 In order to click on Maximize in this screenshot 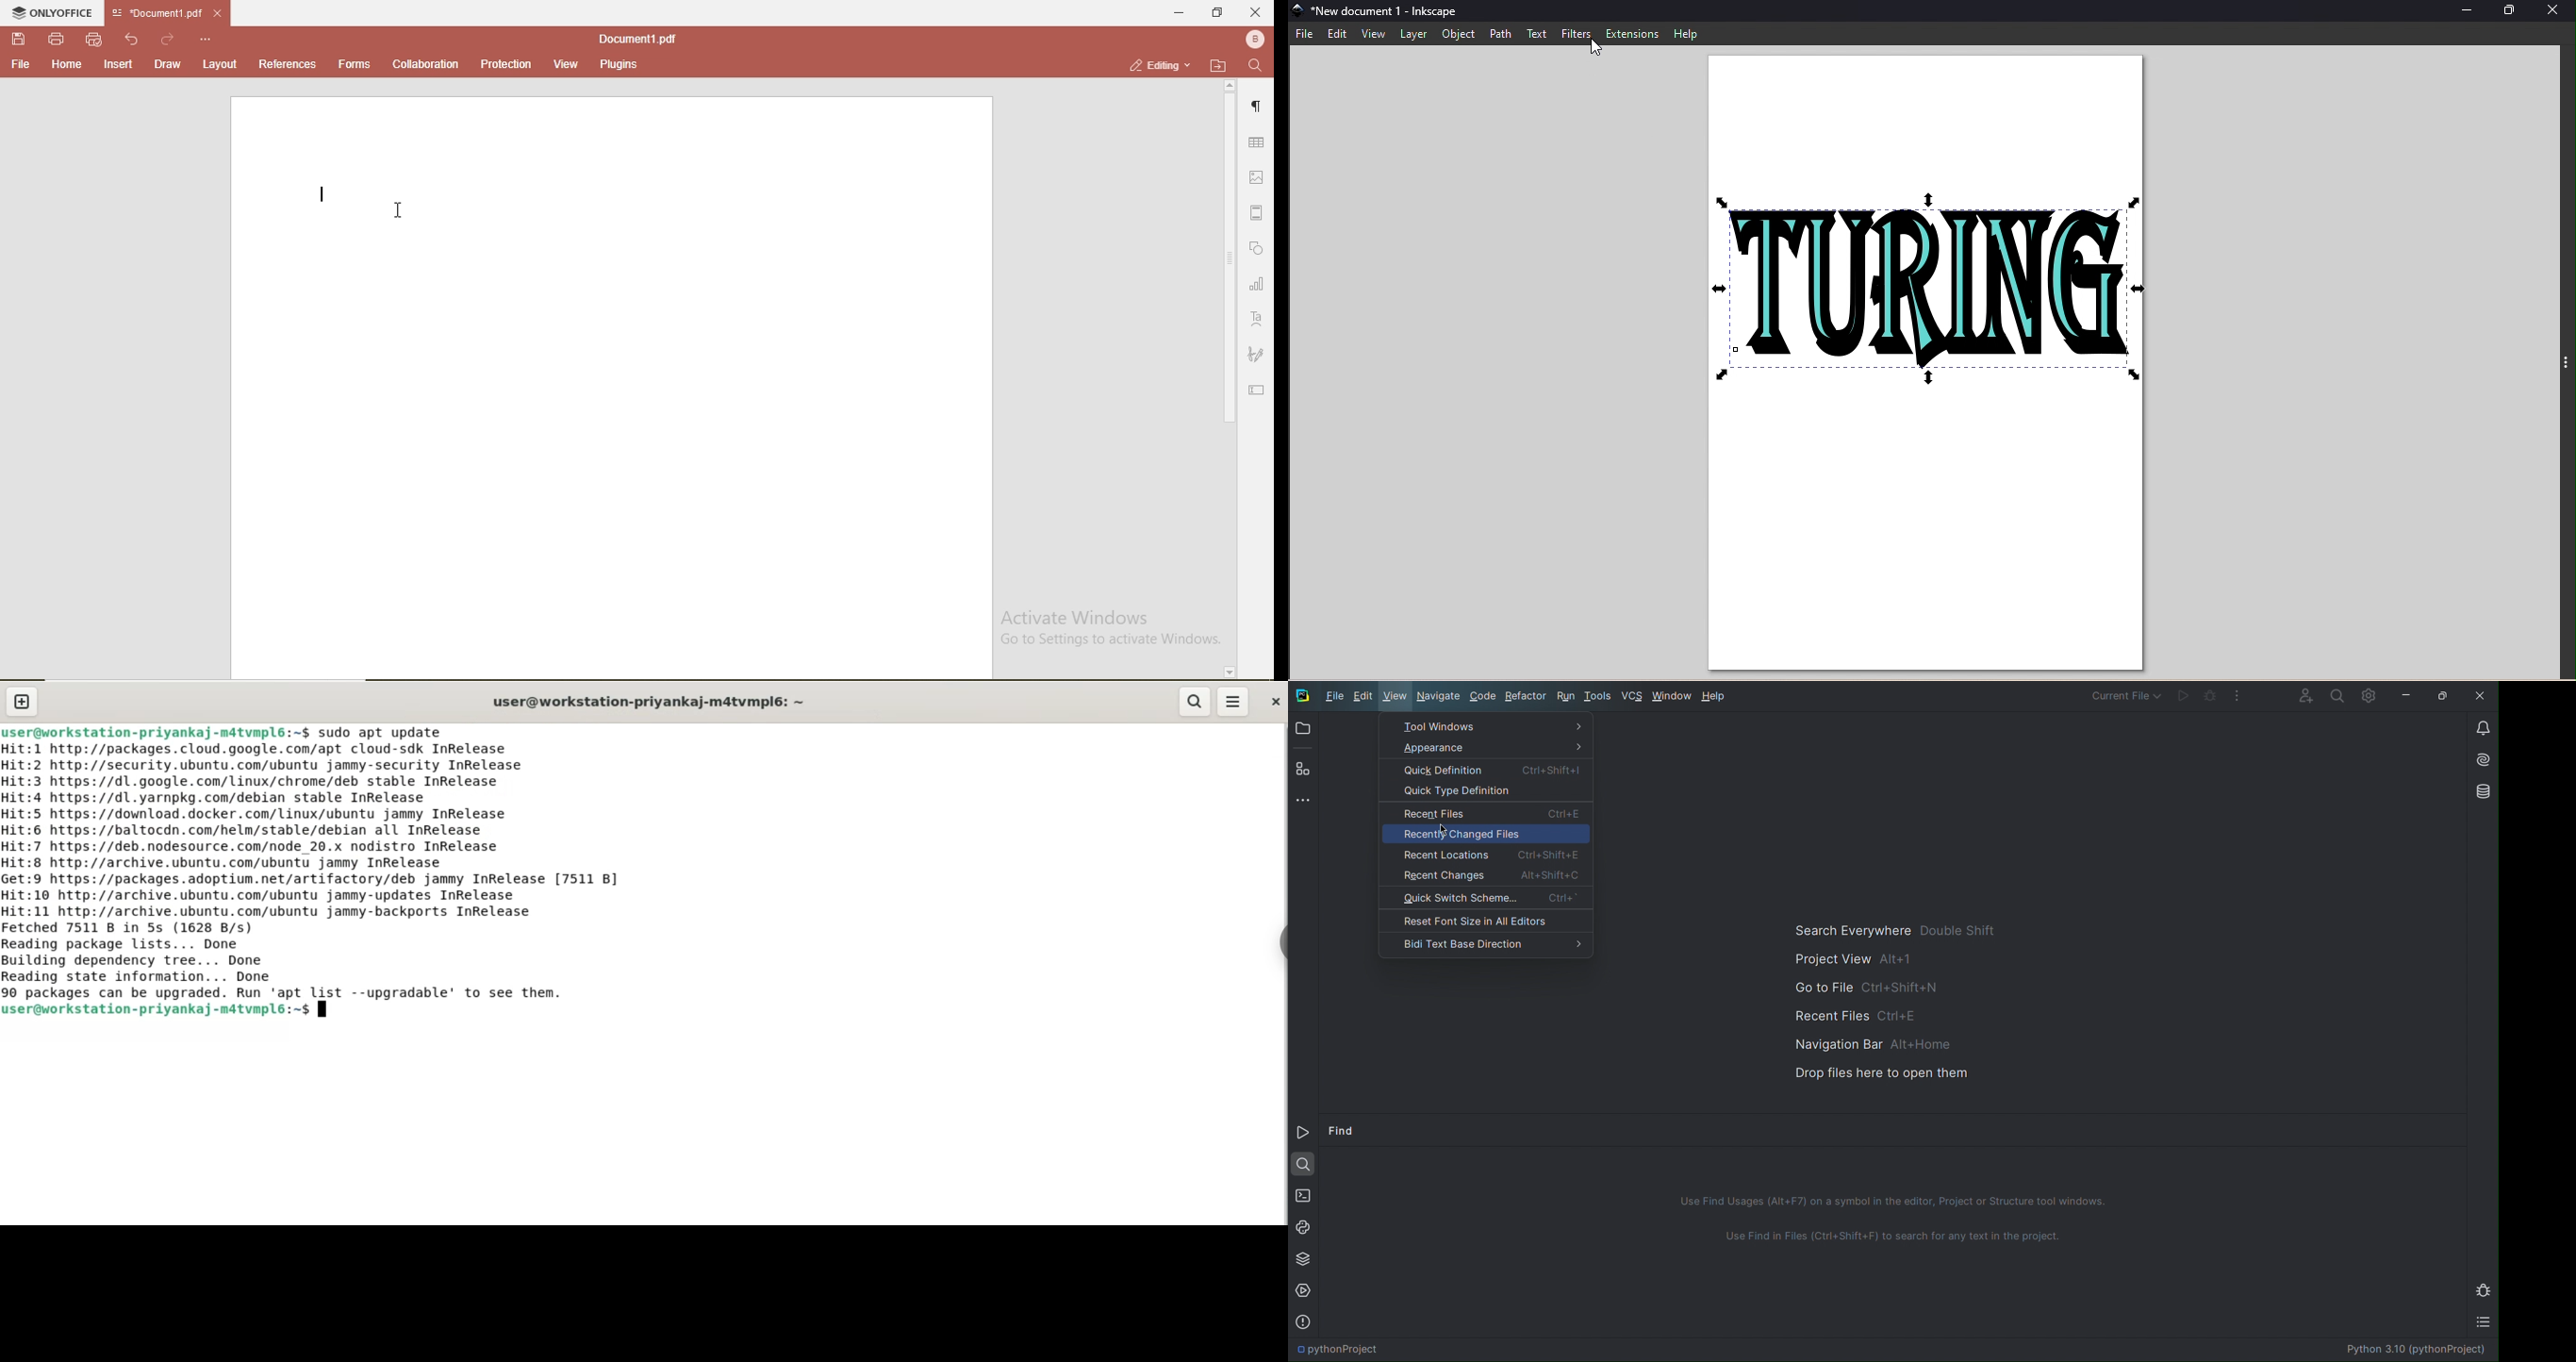, I will do `click(2515, 11)`.